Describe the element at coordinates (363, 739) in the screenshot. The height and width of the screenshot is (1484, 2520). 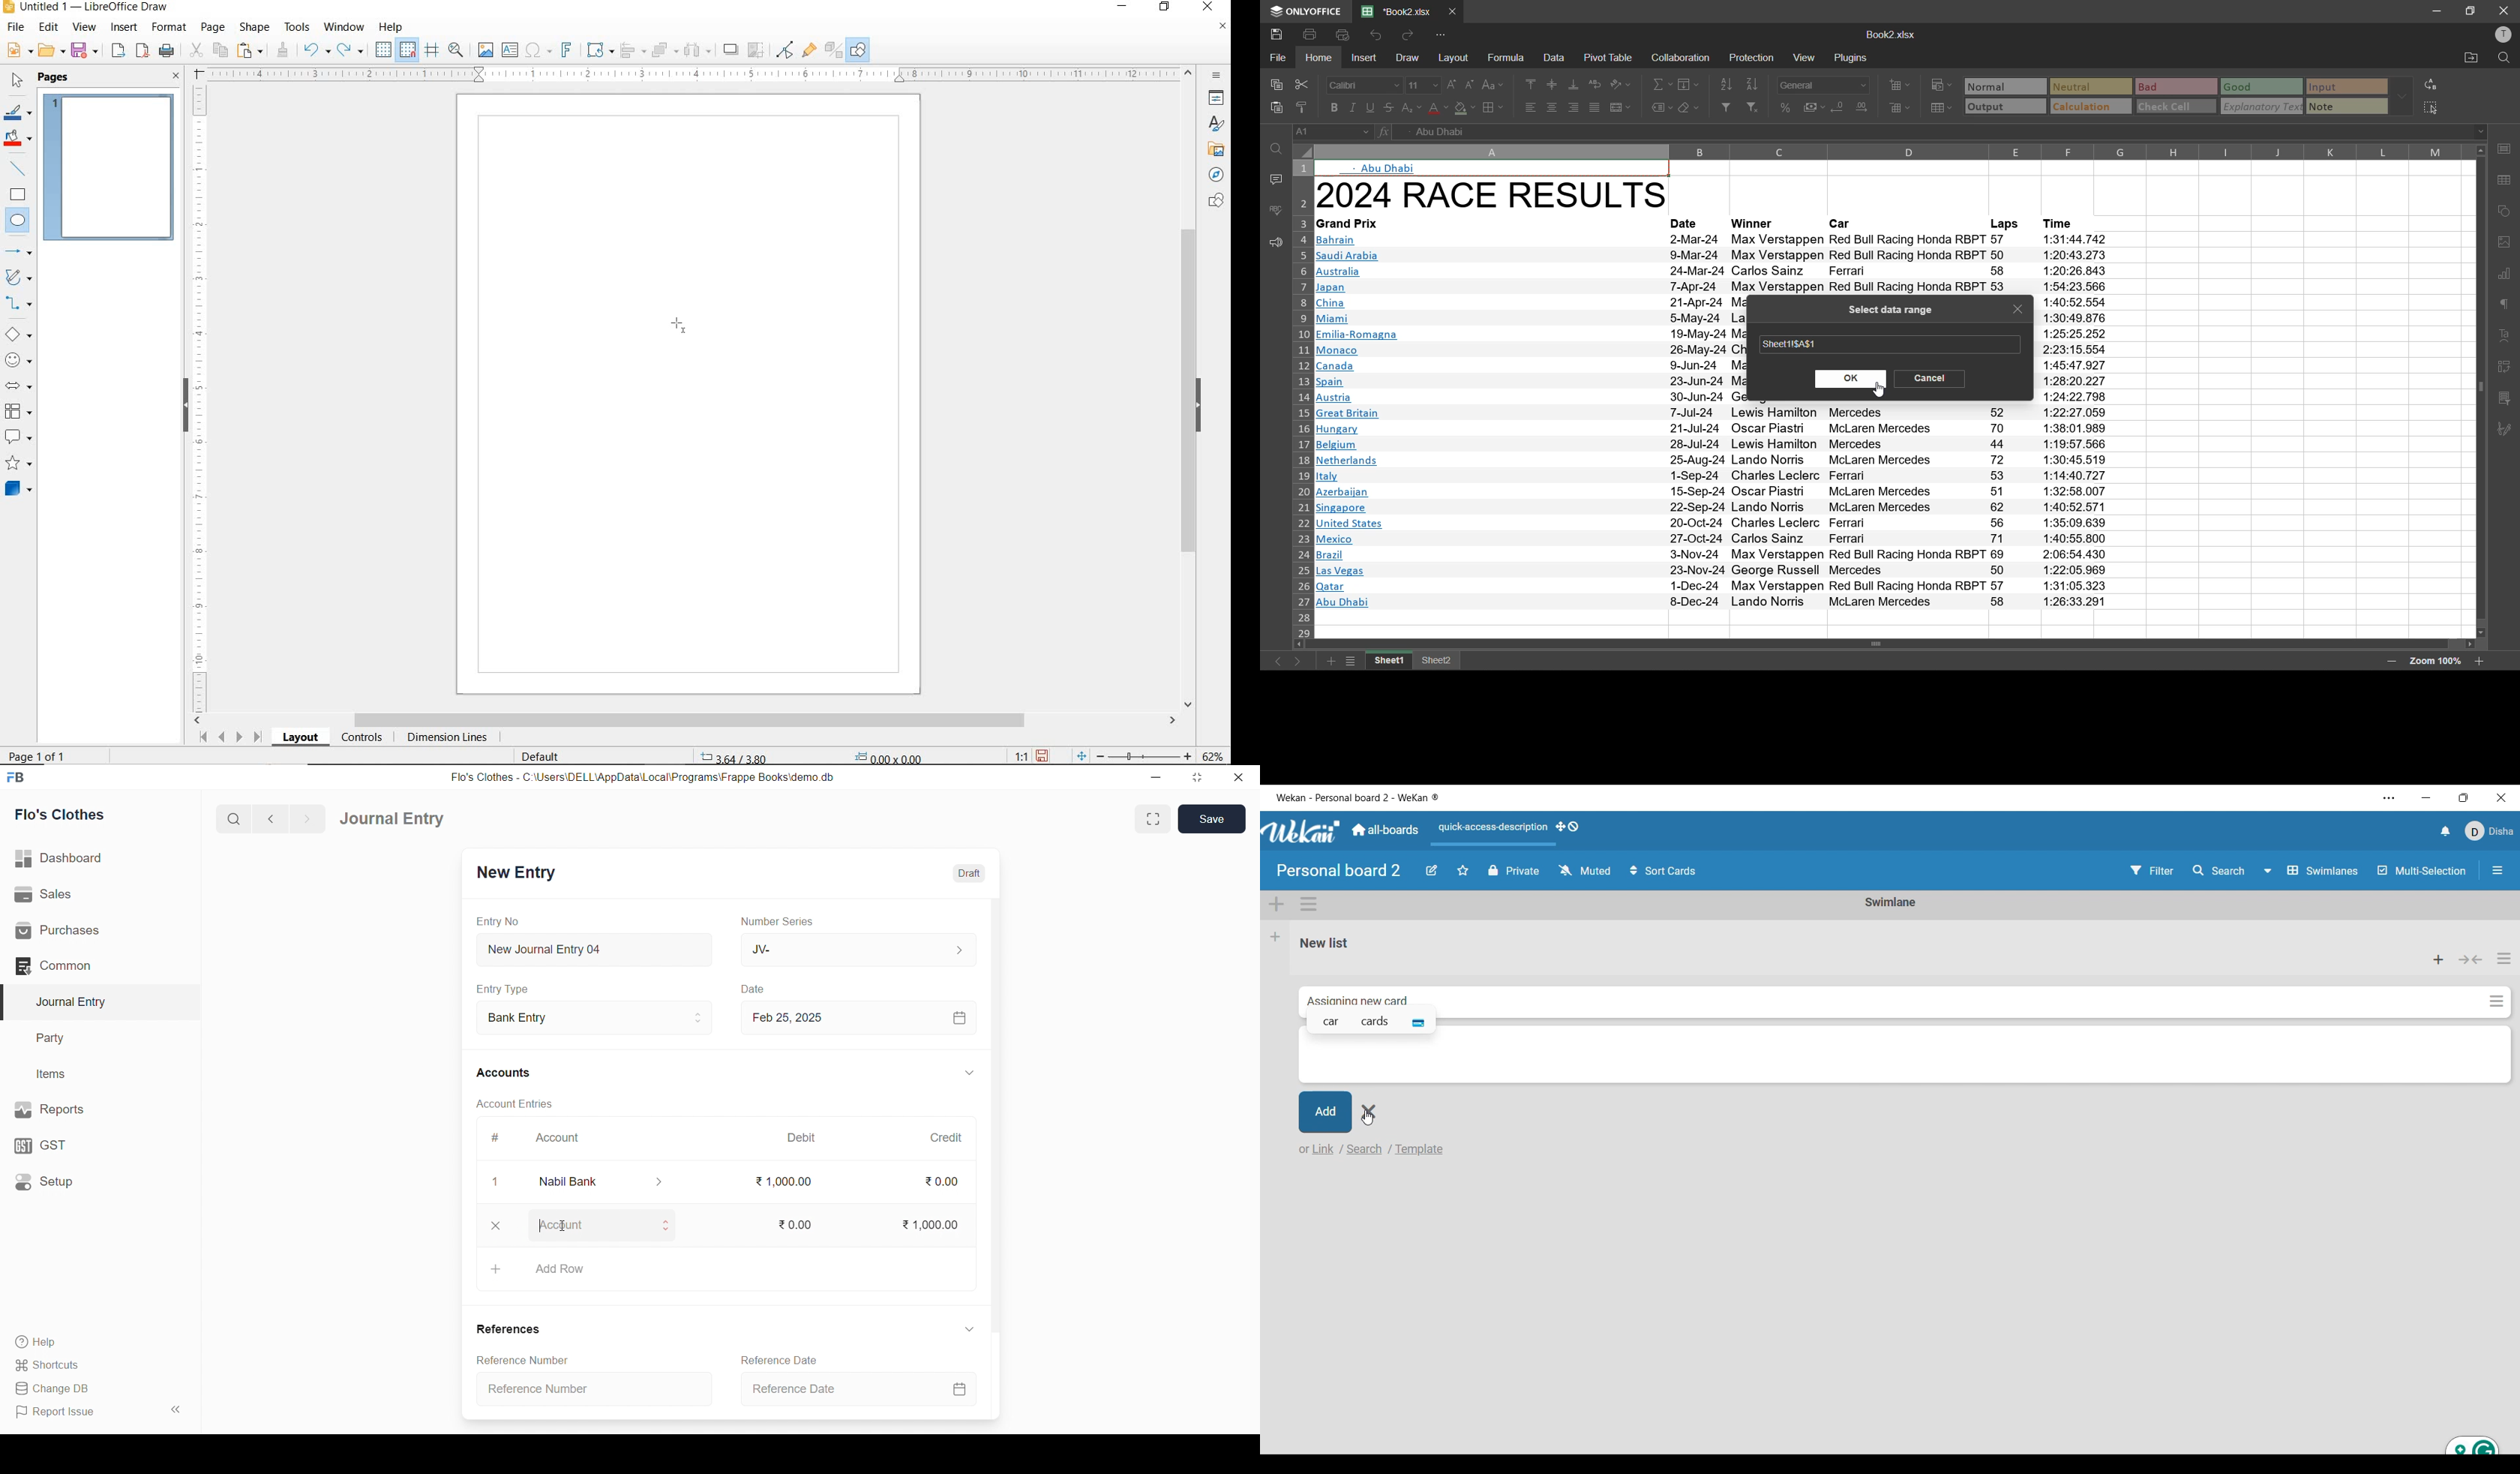
I see `CONTROLS` at that location.